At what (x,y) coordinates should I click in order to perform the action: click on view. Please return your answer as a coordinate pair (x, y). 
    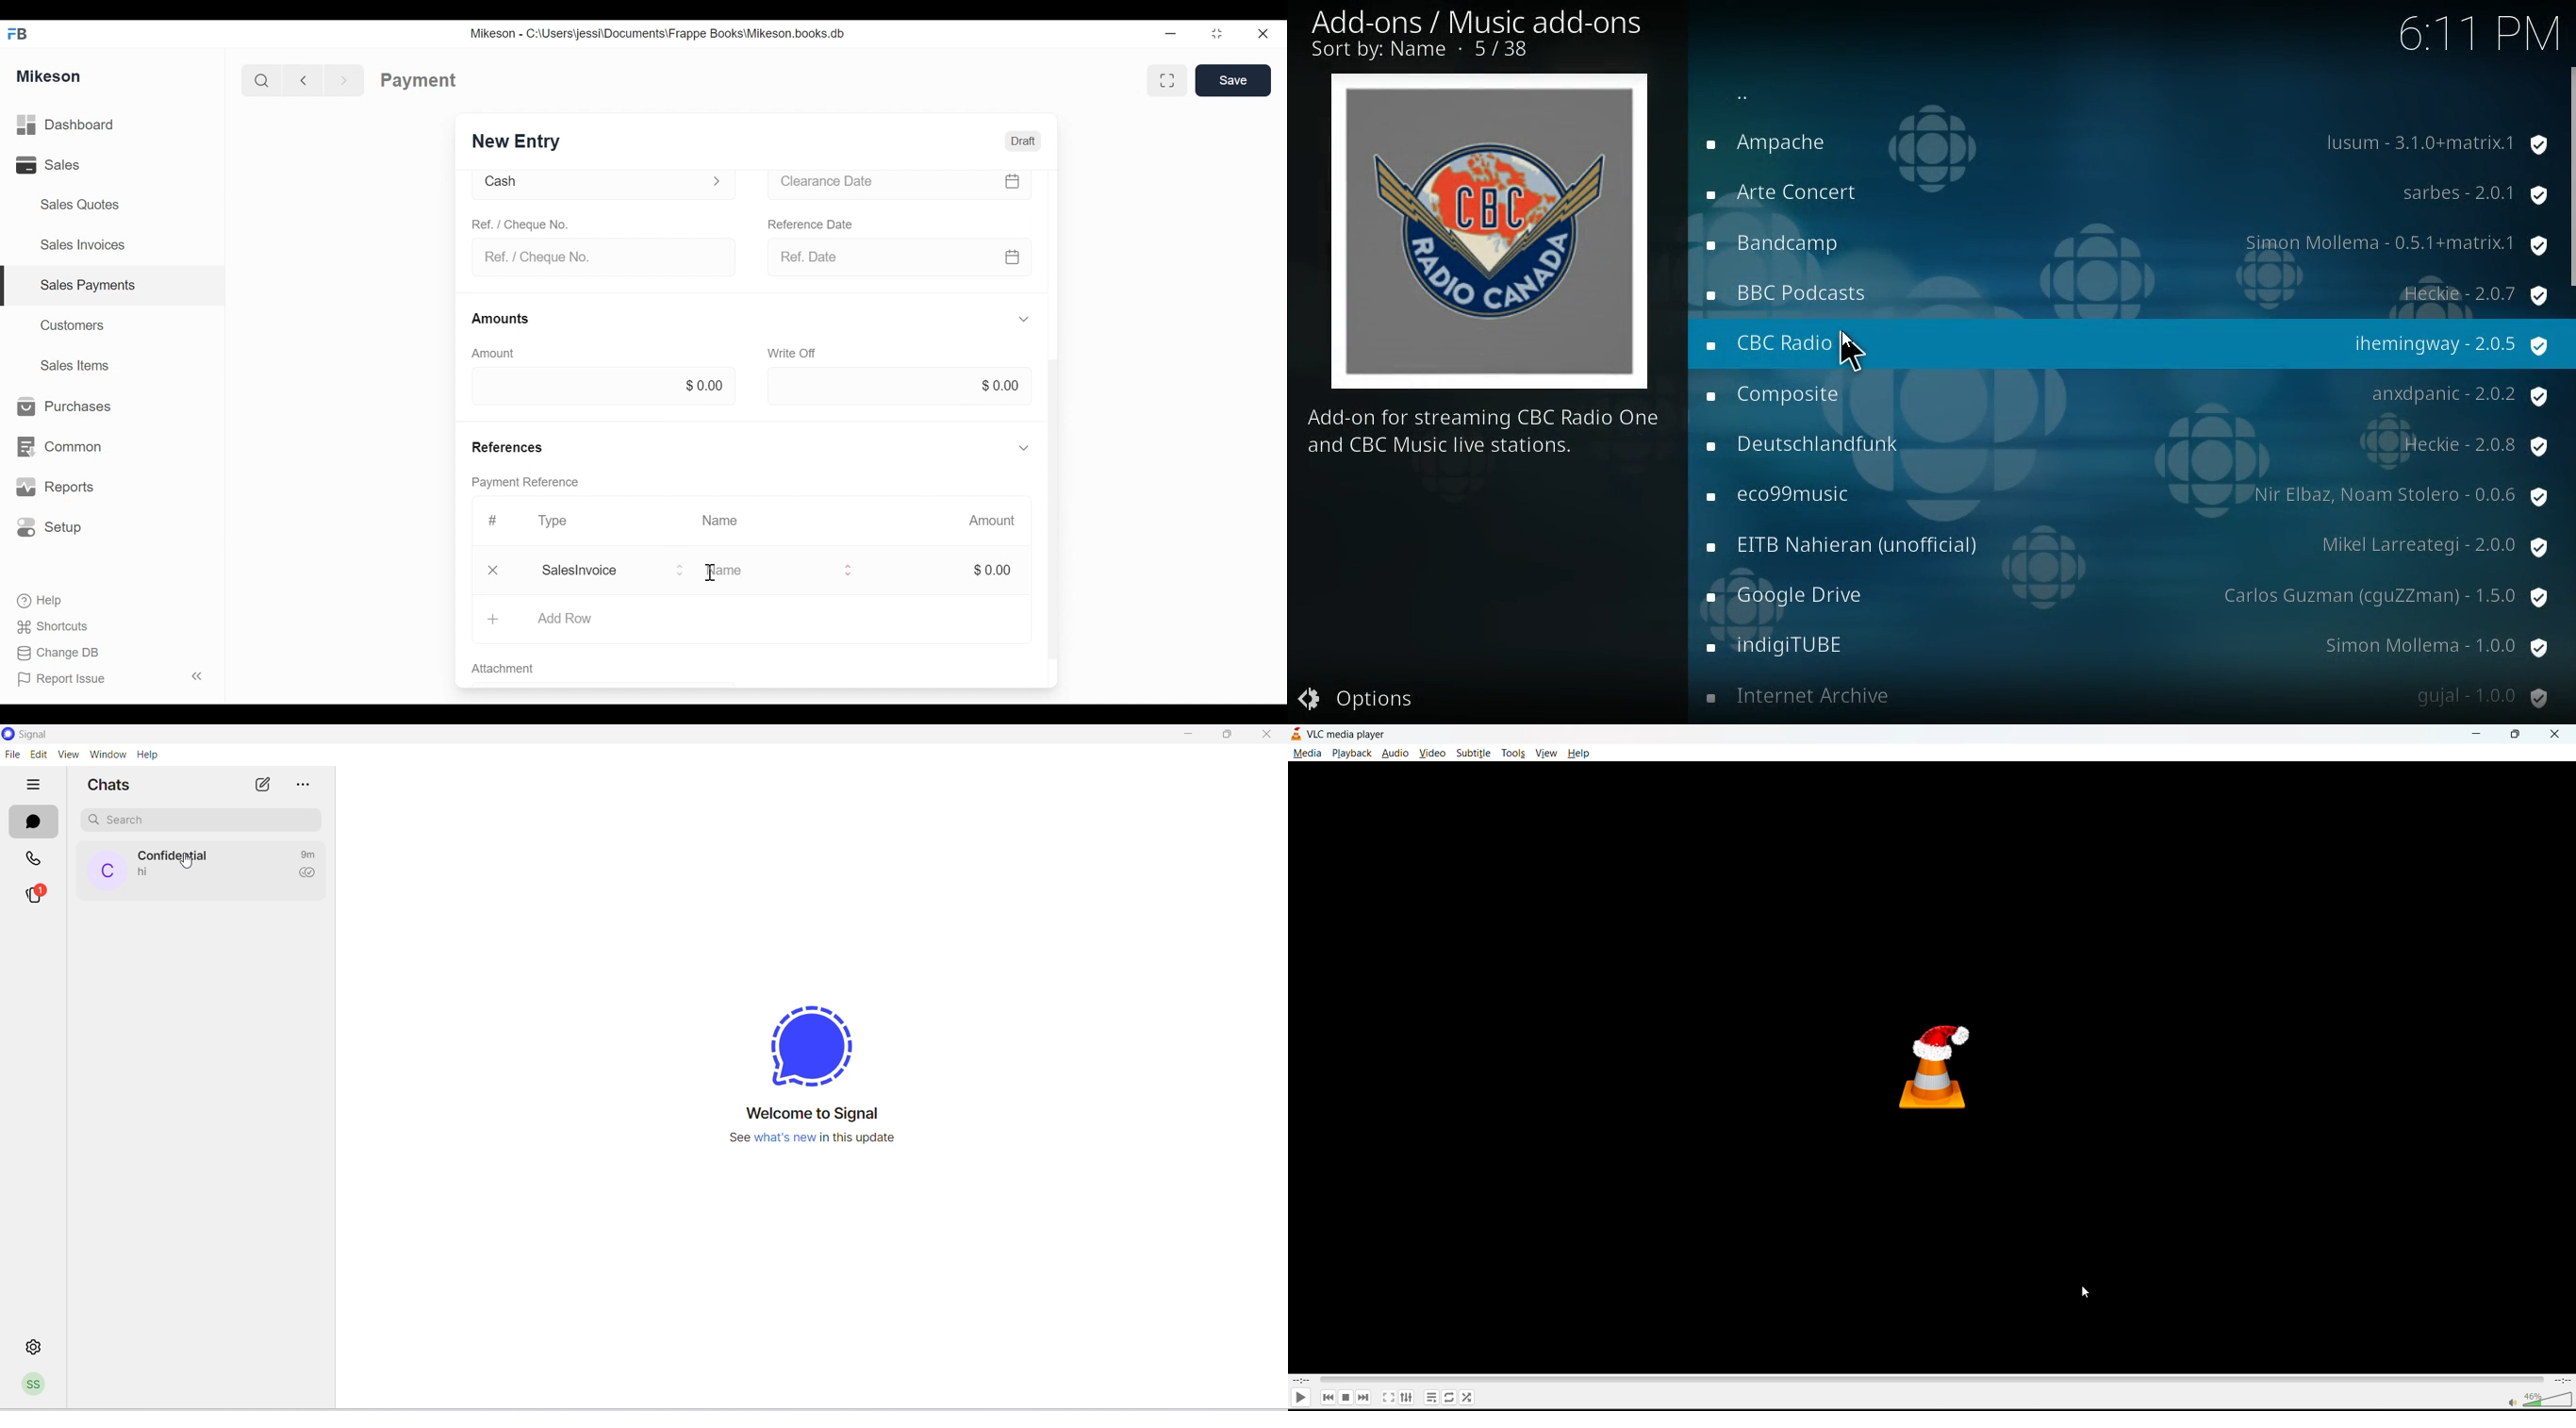
    Looking at the image, I should click on (1546, 753).